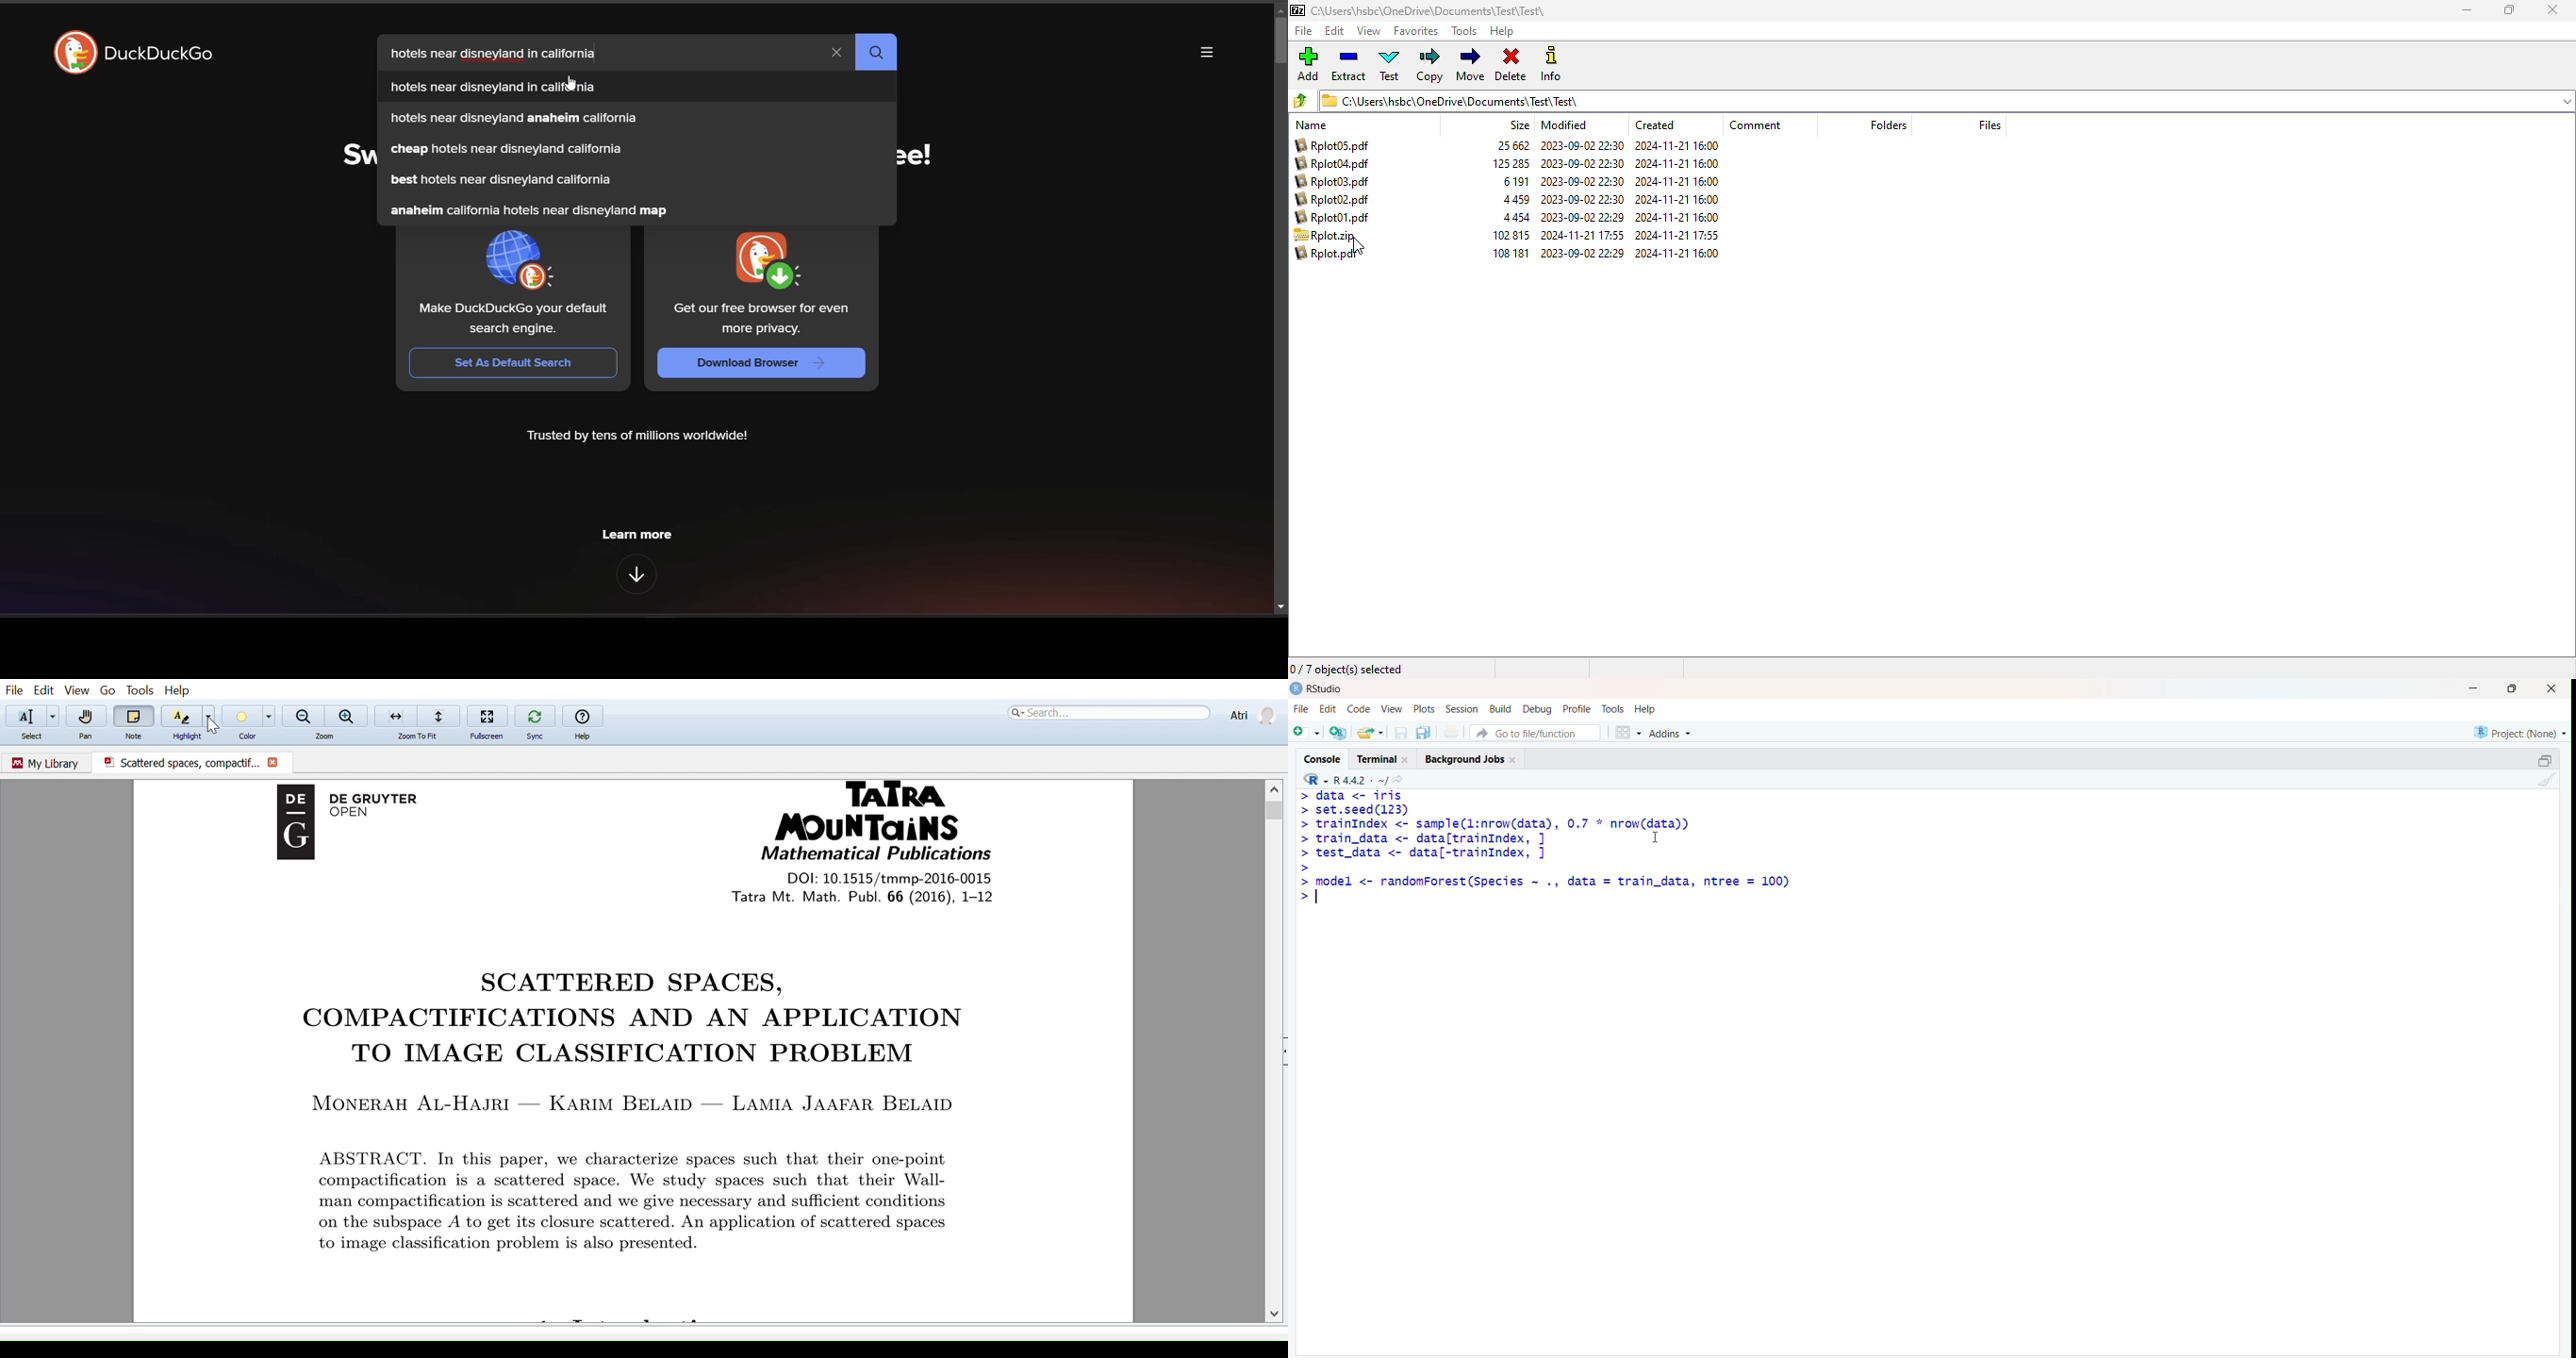  I want to click on Terminal, so click(1382, 757).